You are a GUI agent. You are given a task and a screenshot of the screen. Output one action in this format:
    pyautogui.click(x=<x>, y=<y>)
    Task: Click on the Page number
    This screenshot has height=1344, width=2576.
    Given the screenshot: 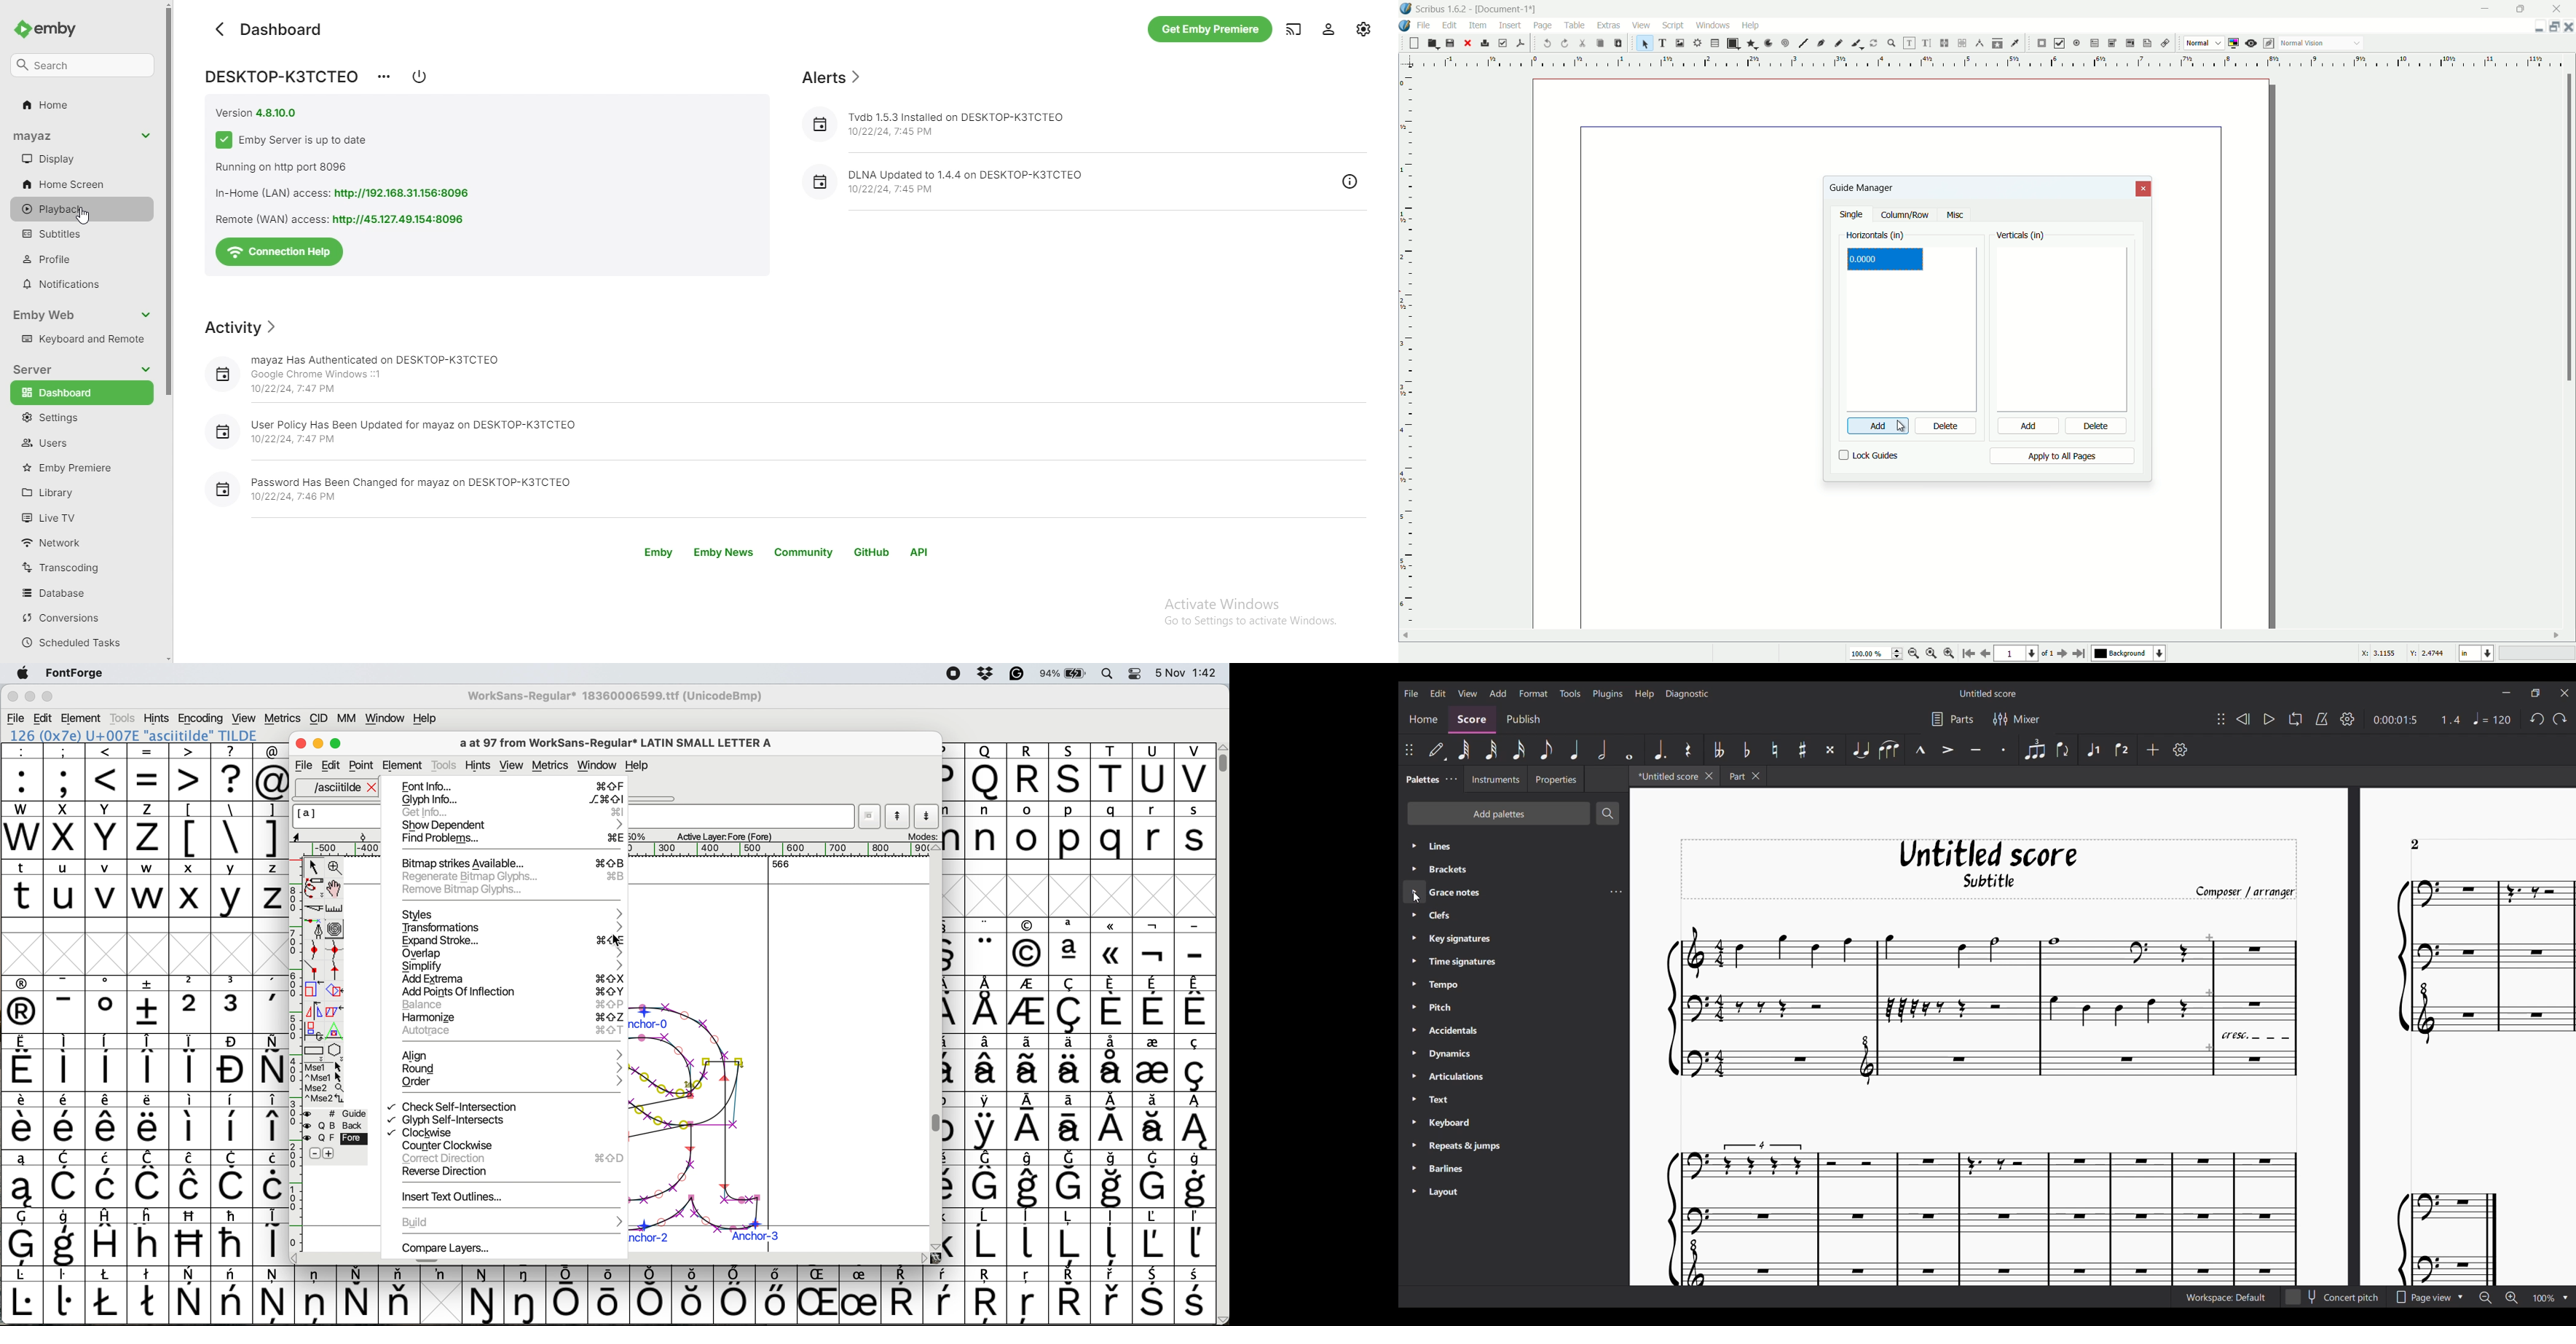 What is the action you would take?
    pyautogui.click(x=2415, y=845)
    